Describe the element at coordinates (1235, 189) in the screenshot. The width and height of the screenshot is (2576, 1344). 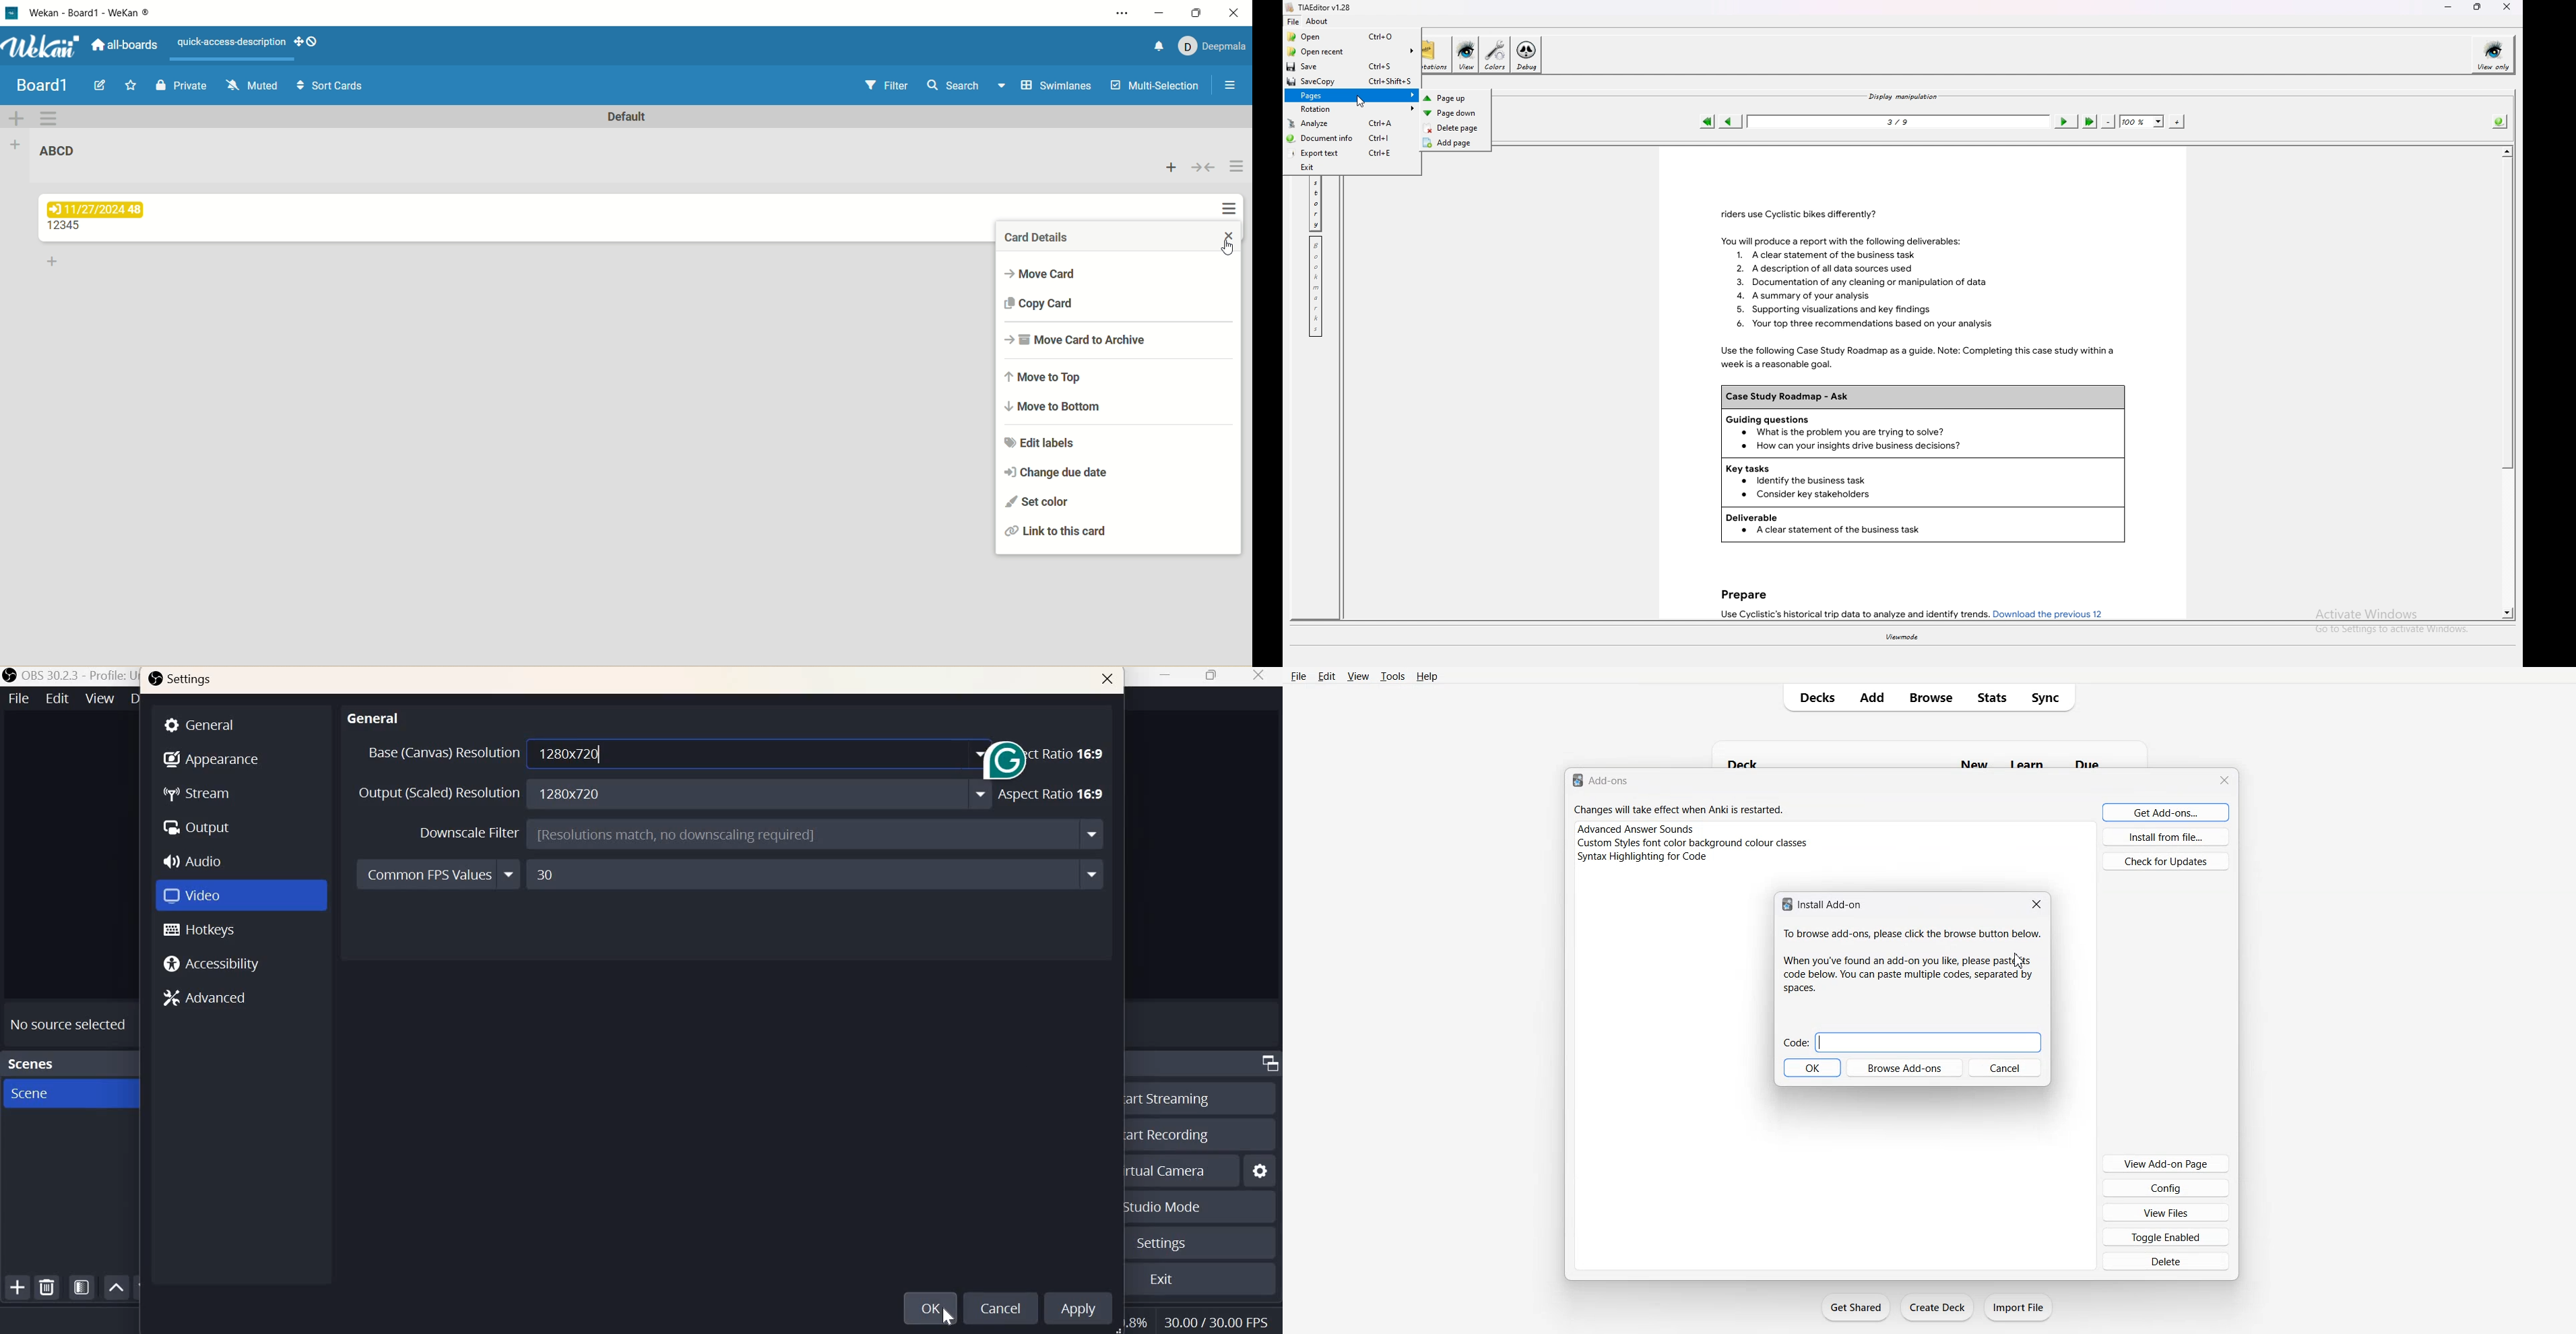
I see `actions` at that location.